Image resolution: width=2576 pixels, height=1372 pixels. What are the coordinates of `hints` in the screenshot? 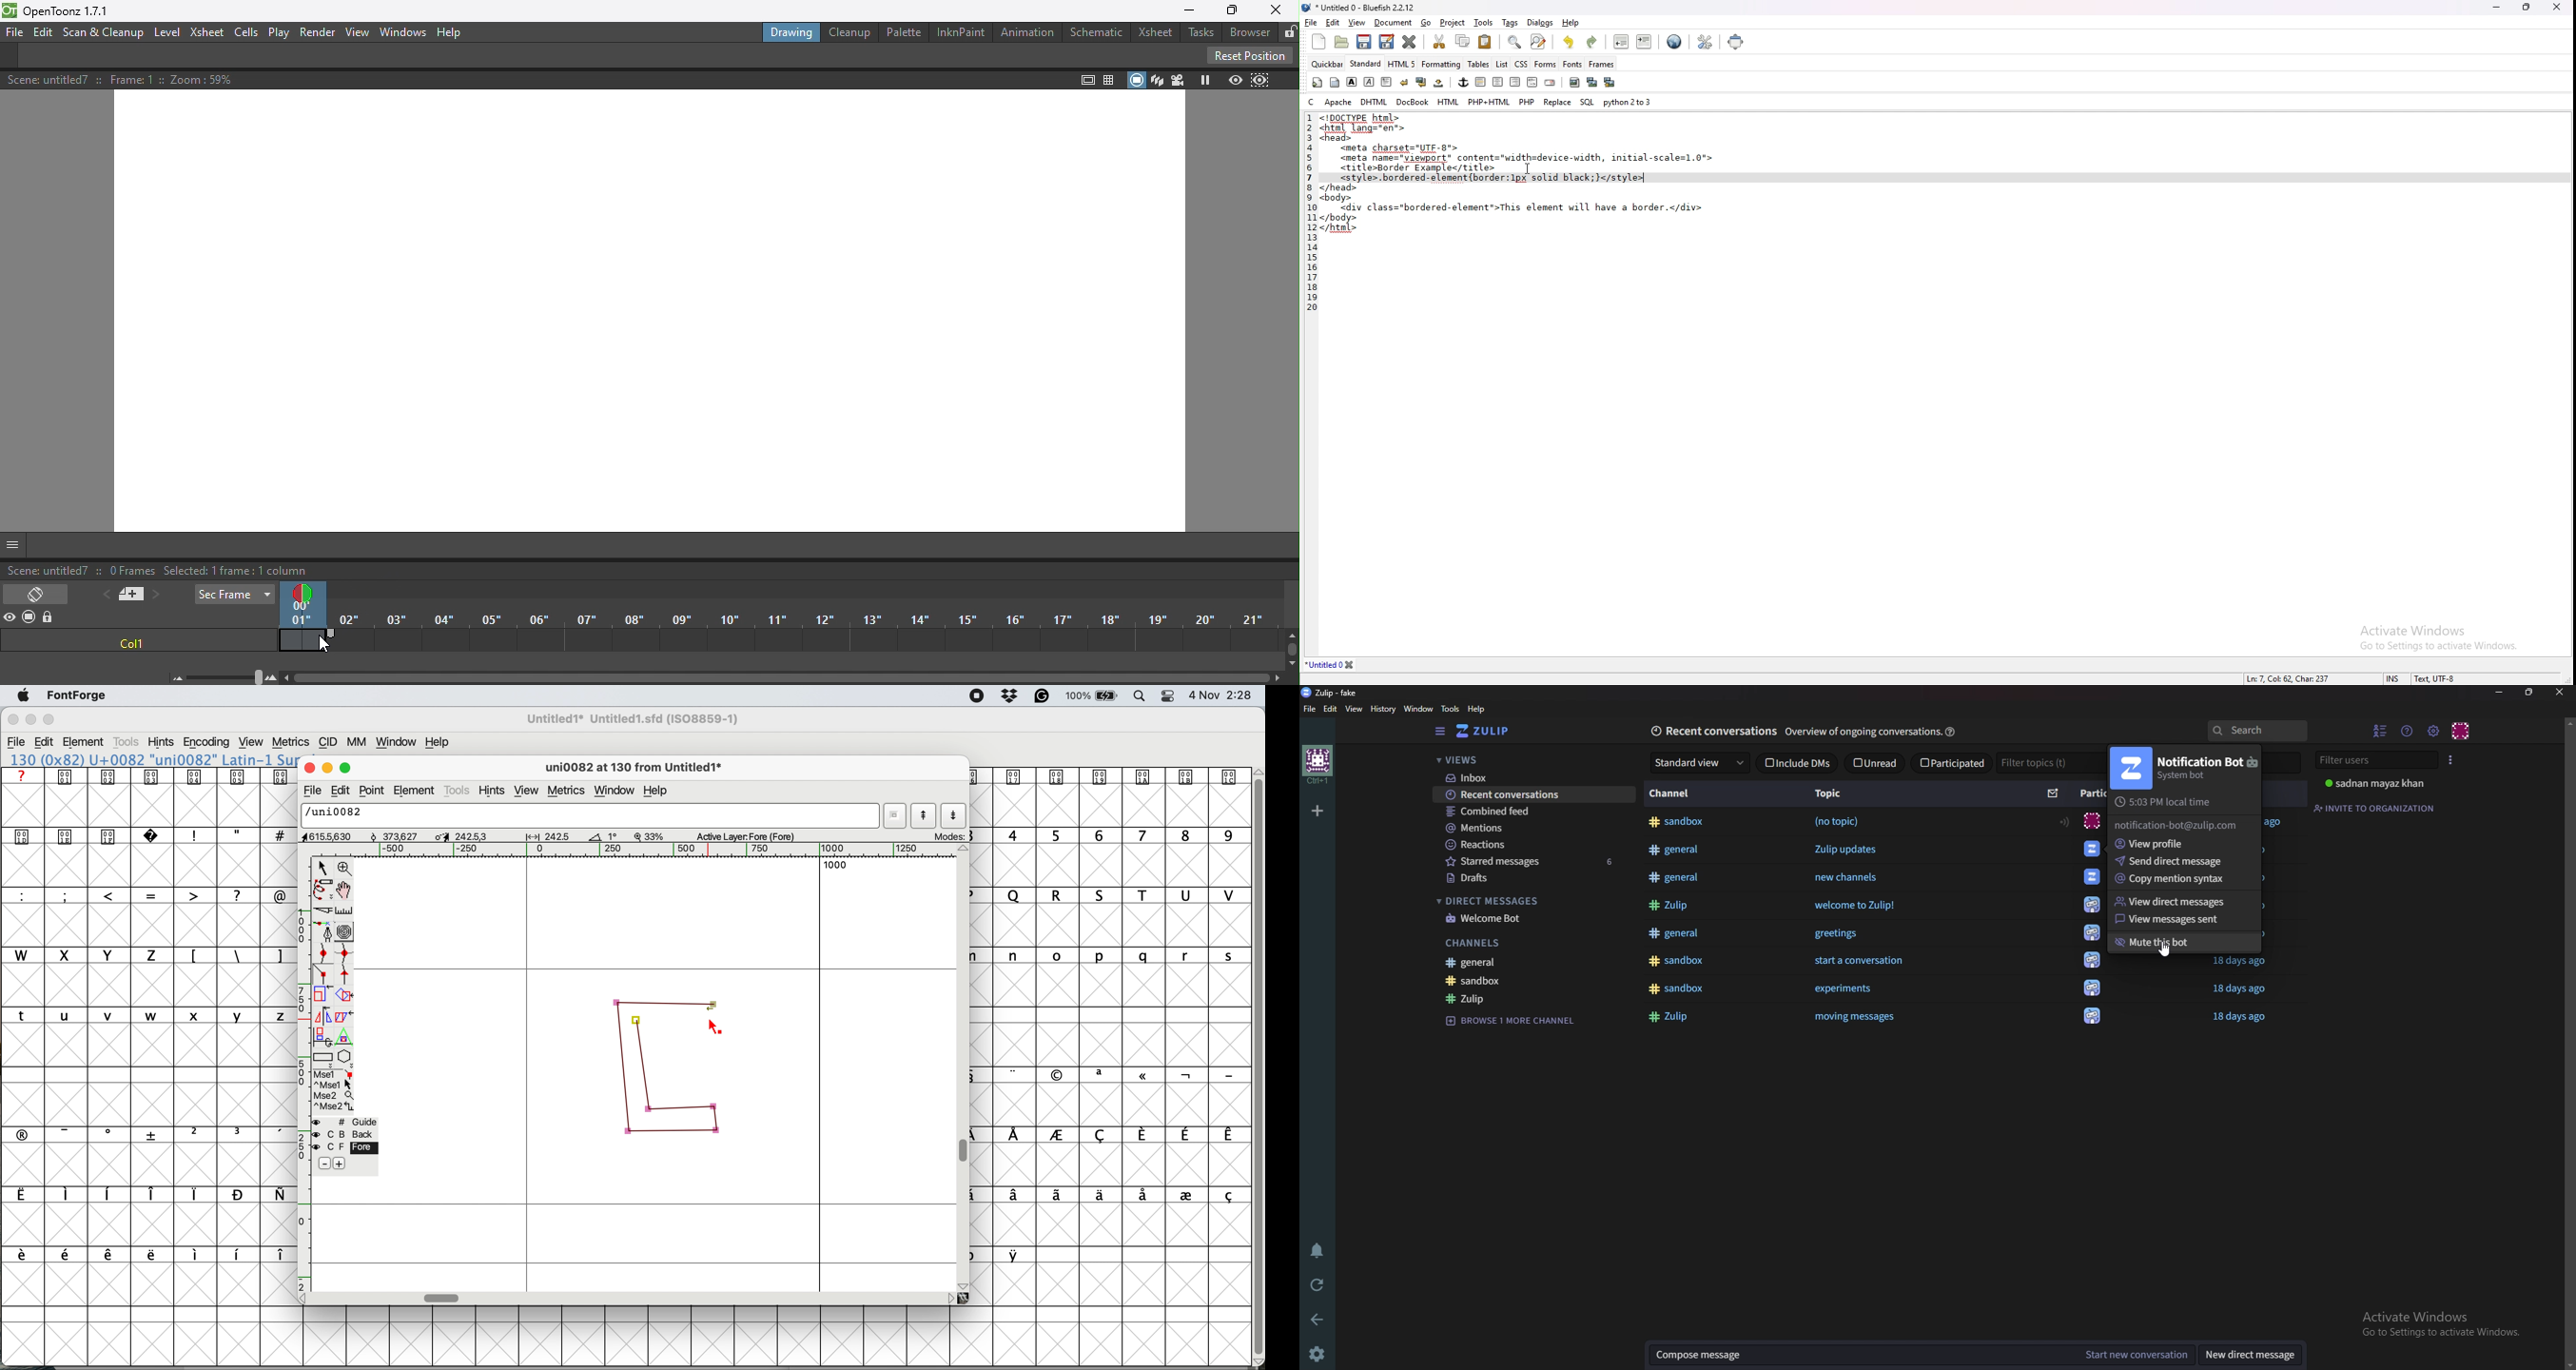 It's located at (493, 792).